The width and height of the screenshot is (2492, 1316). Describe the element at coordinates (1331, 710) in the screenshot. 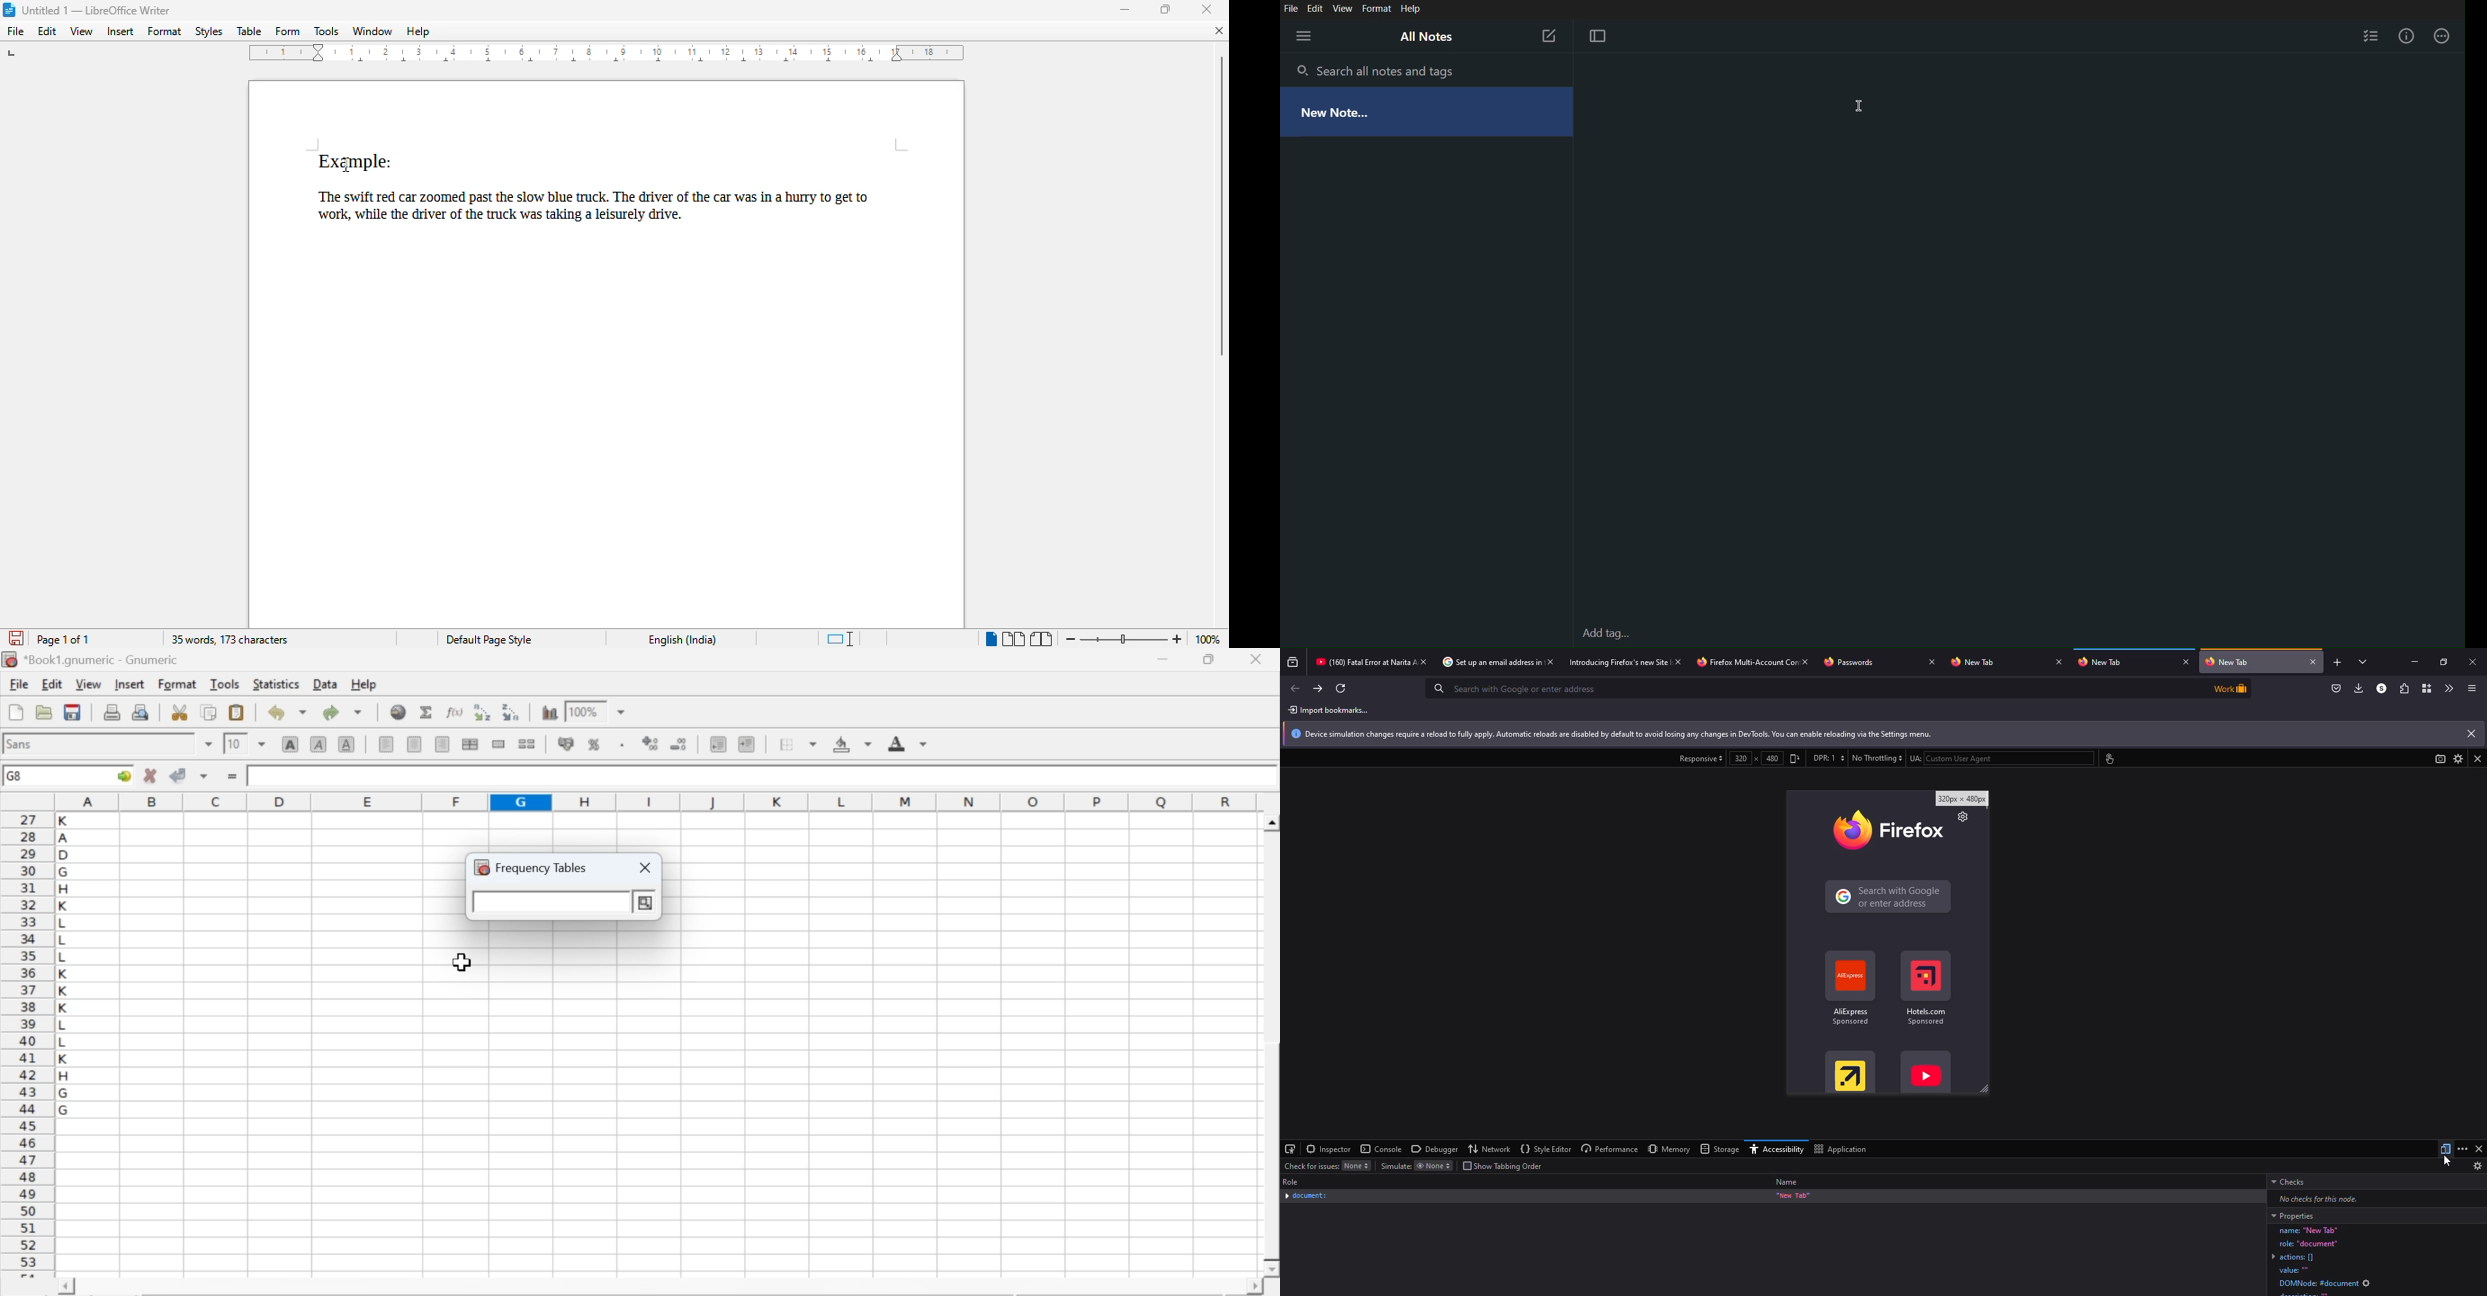

I see `import bookmarks` at that location.